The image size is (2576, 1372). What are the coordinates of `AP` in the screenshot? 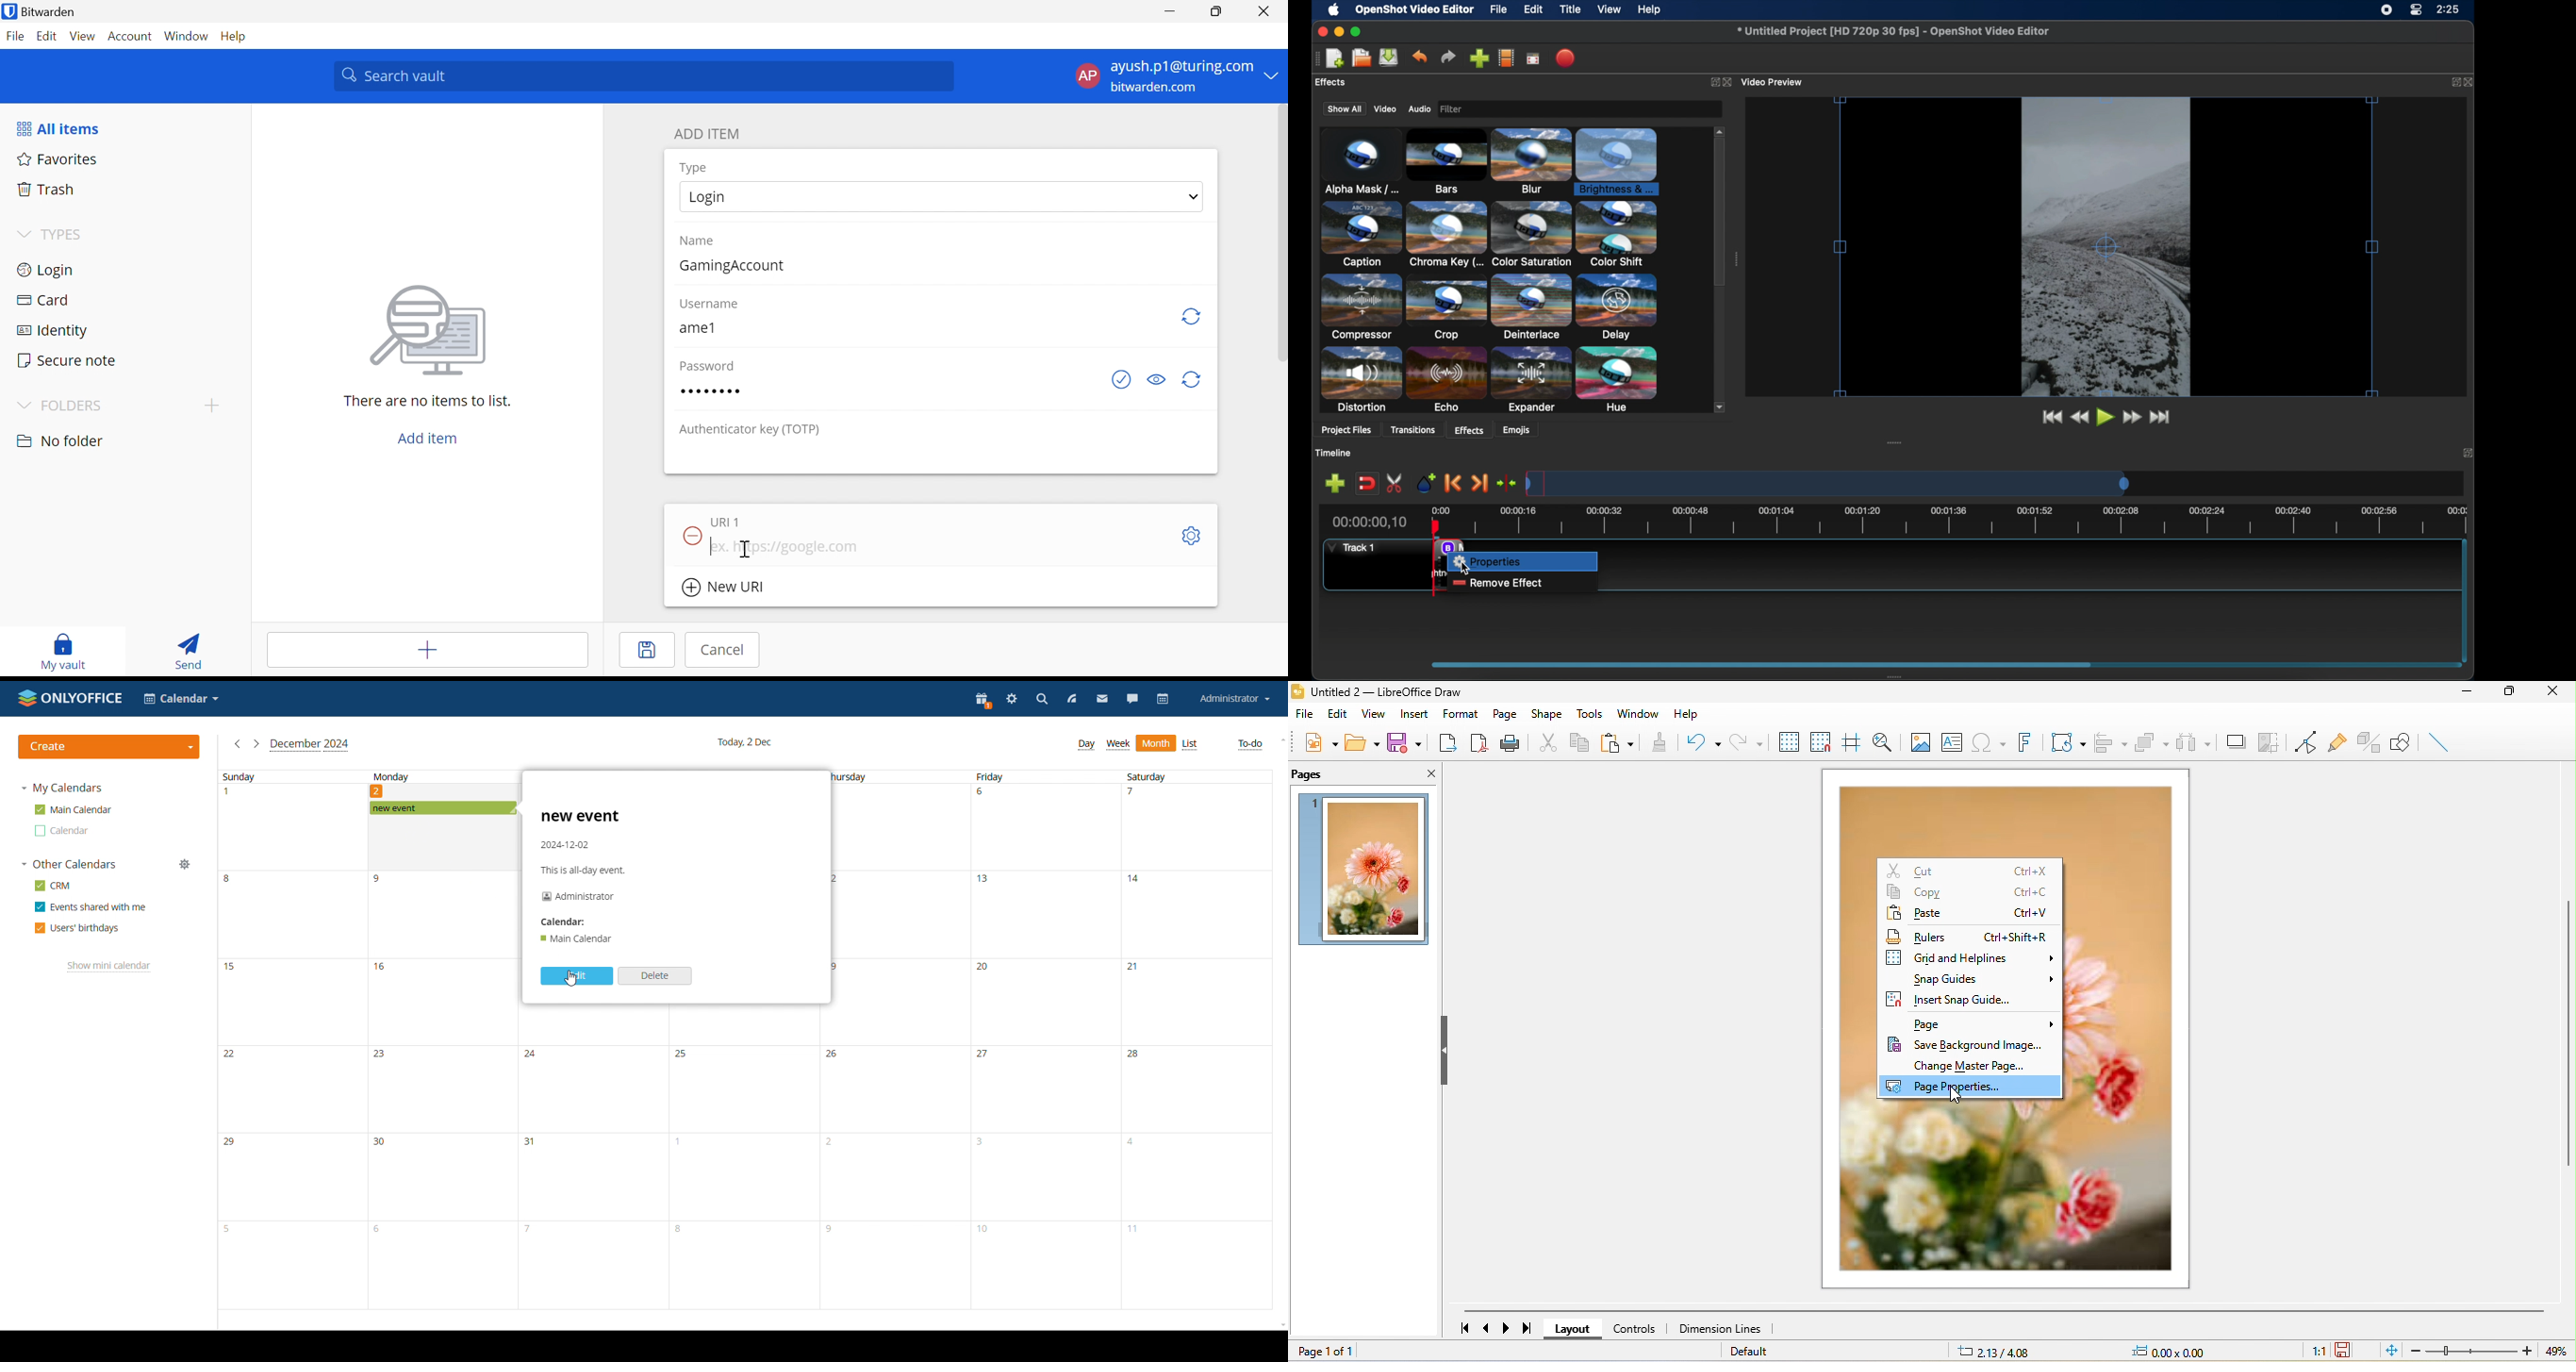 It's located at (1088, 75).